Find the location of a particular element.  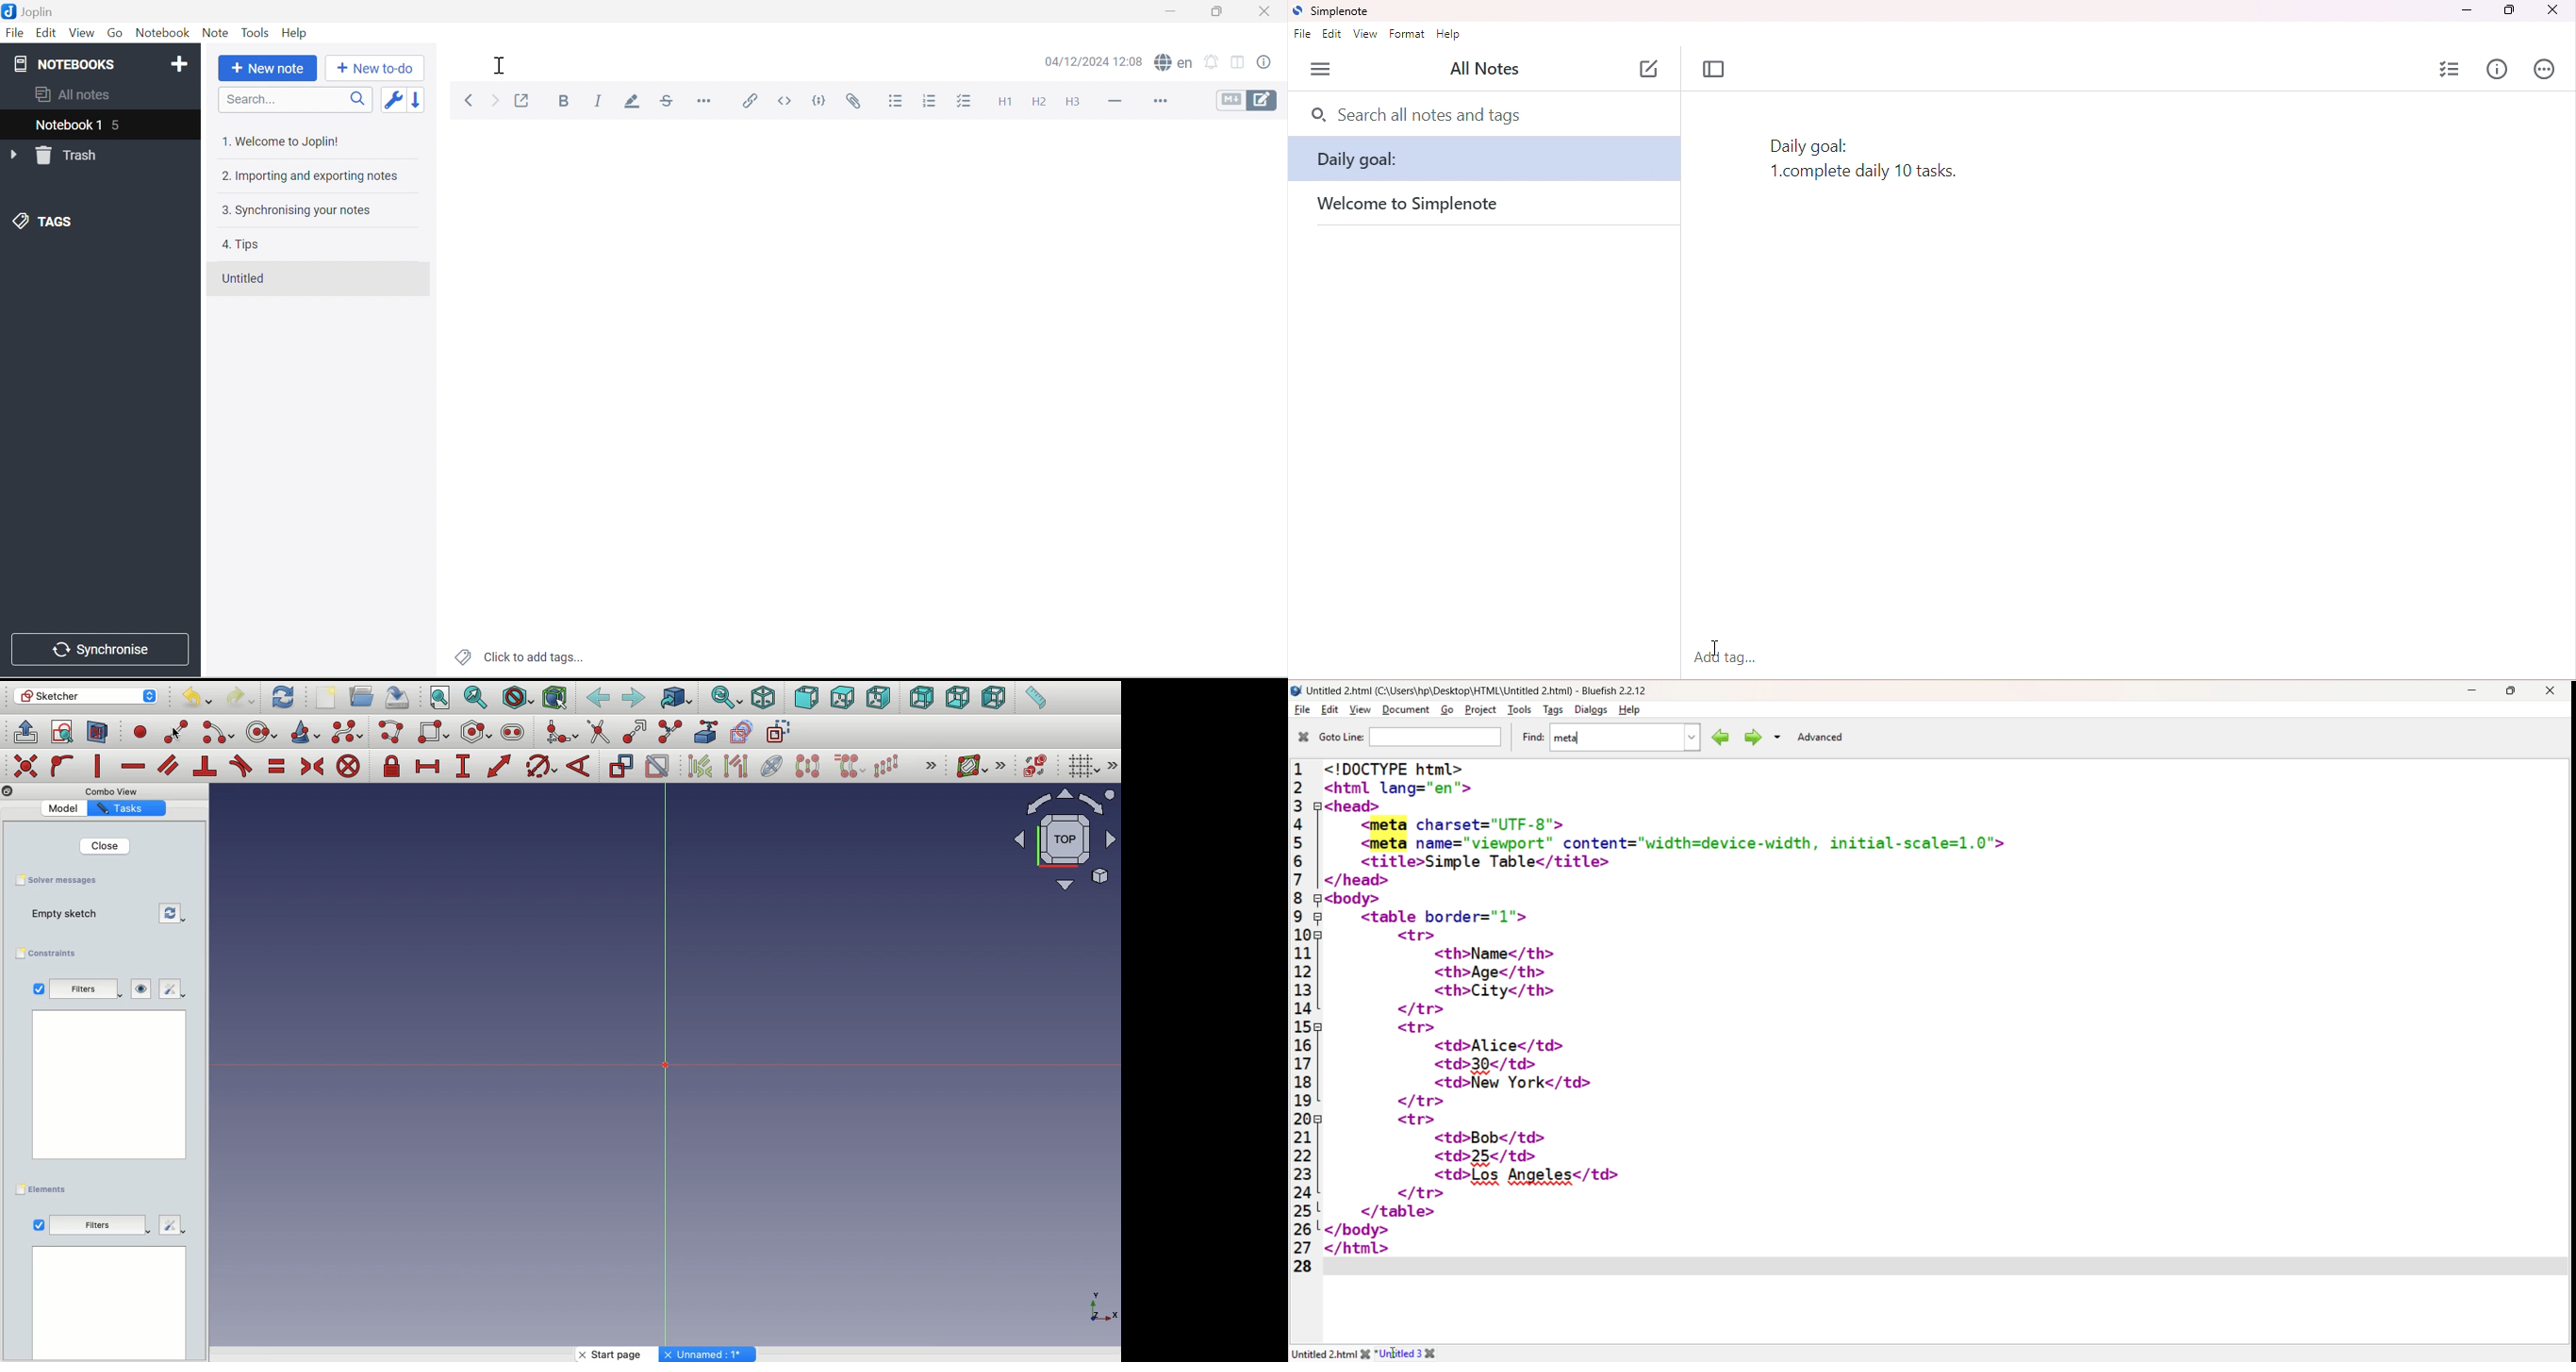

Inline code is located at coordinates (788, 101).